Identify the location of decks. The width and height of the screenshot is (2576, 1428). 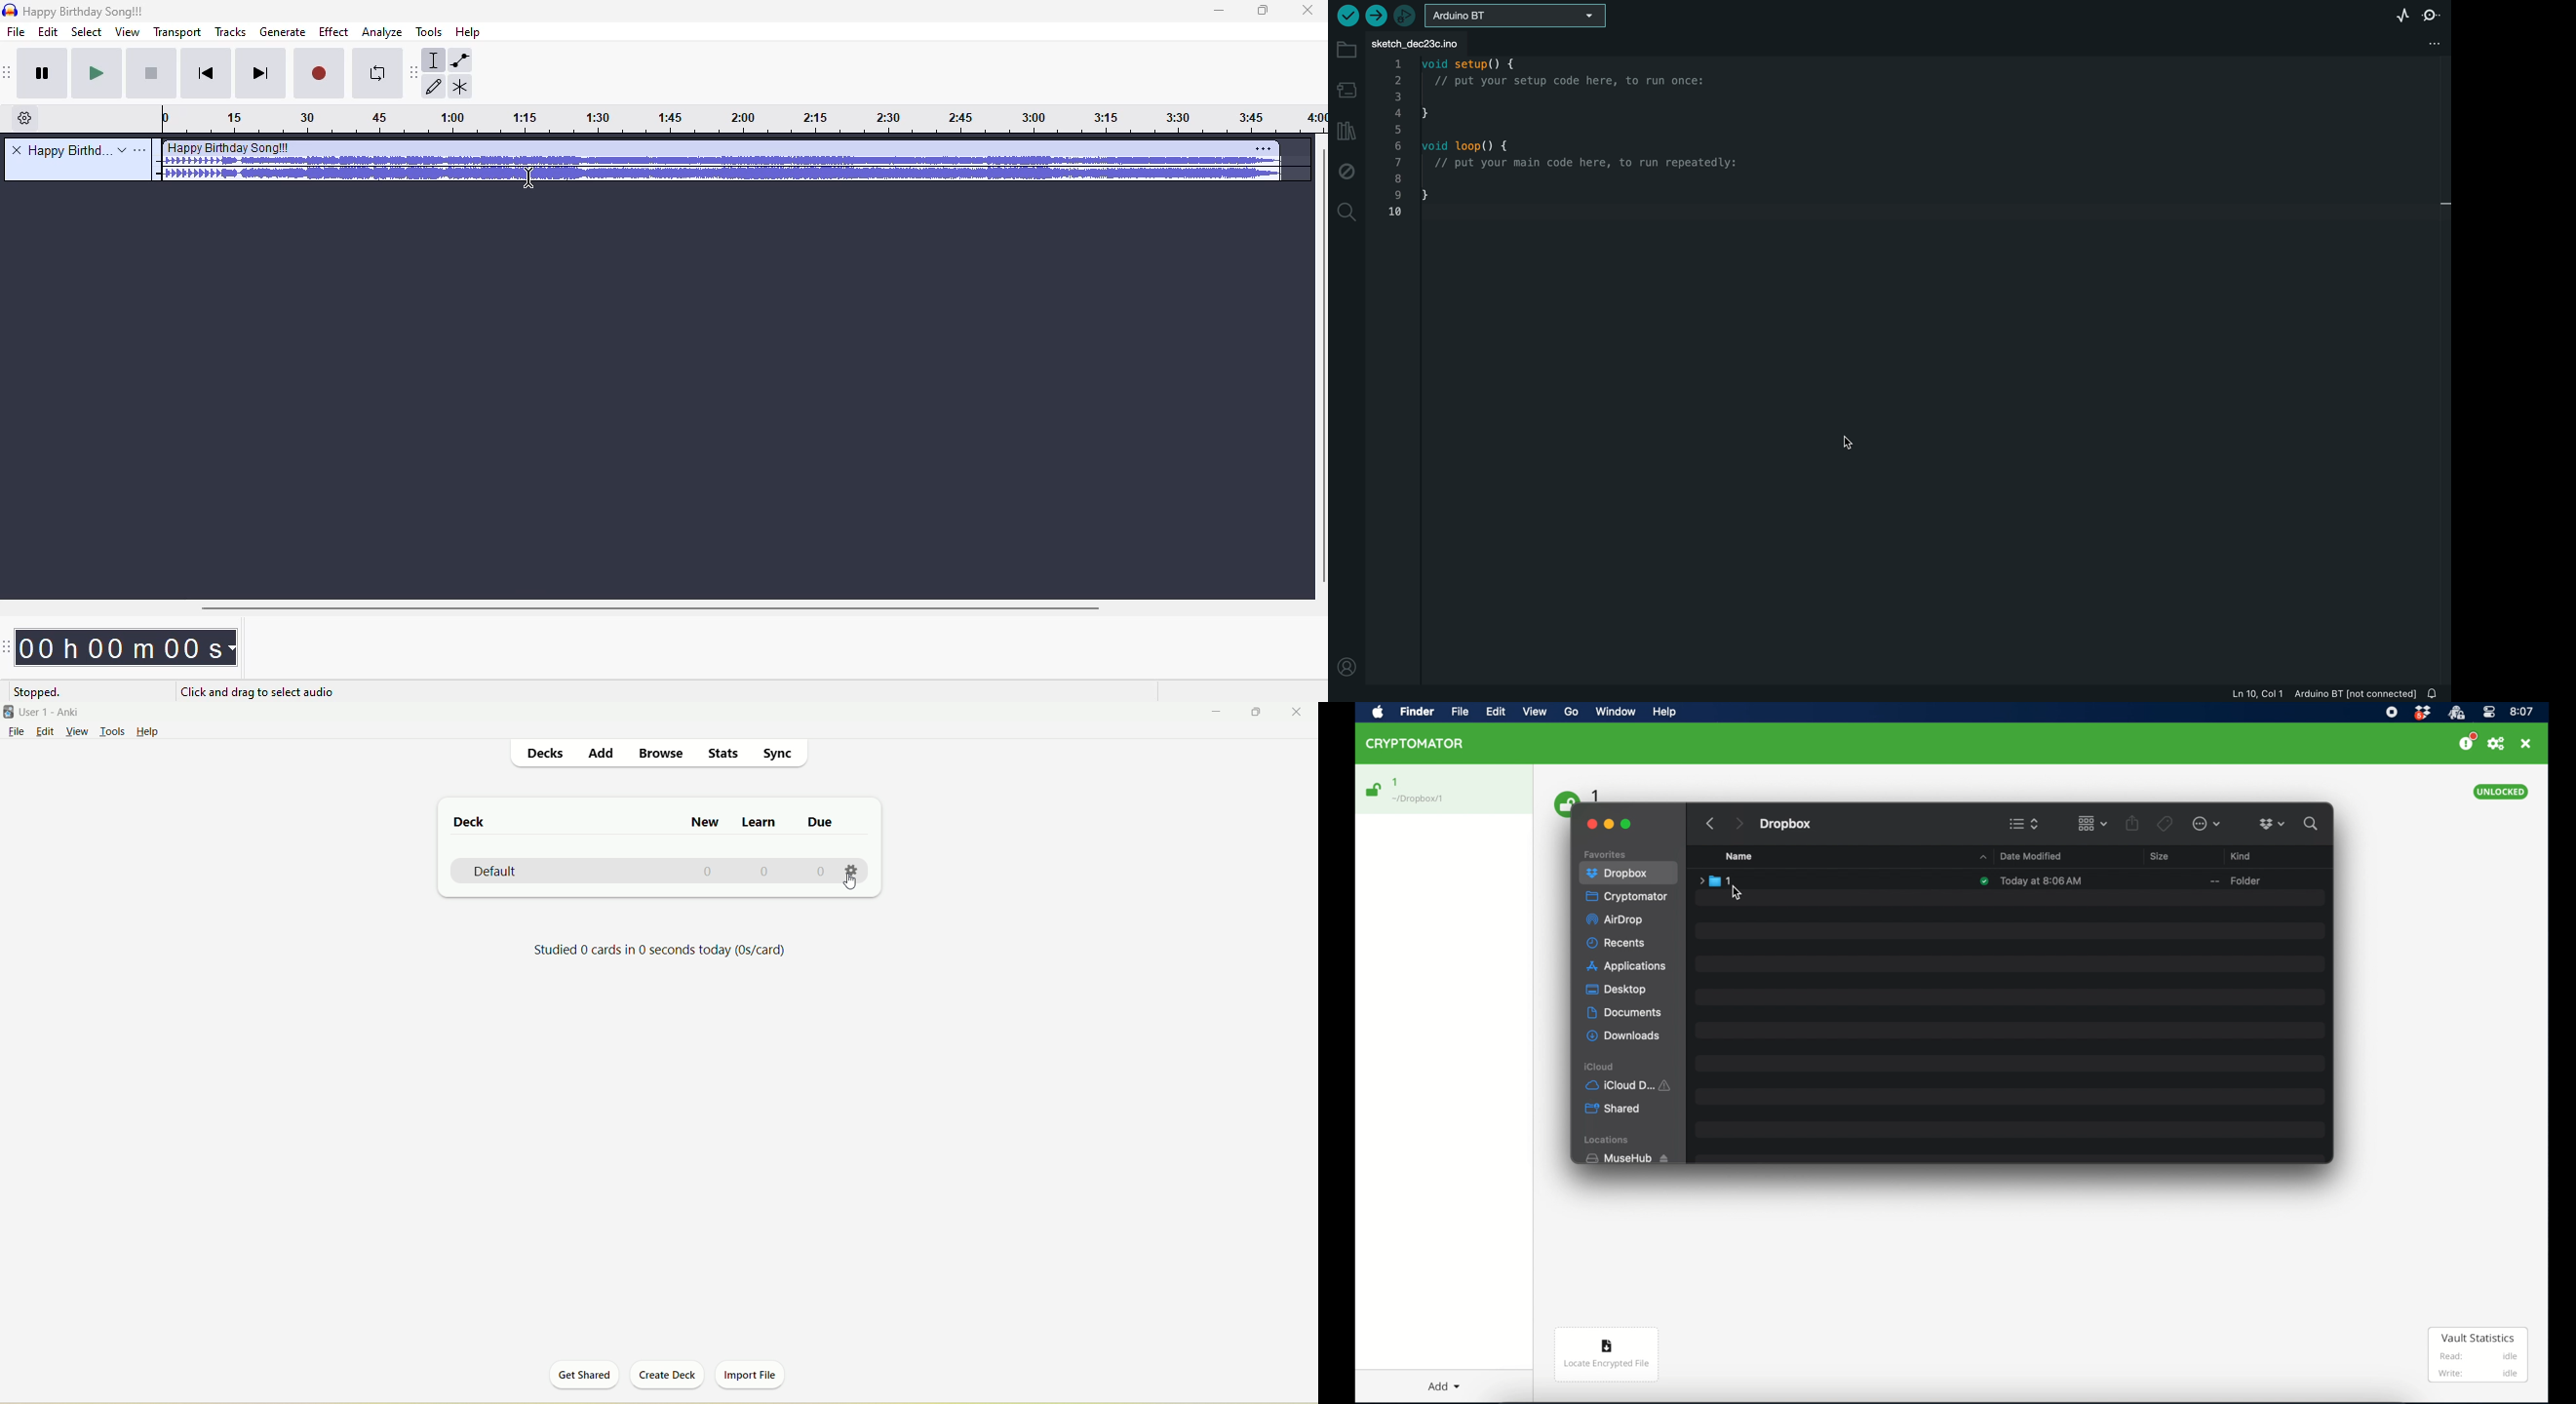
(549, 754).